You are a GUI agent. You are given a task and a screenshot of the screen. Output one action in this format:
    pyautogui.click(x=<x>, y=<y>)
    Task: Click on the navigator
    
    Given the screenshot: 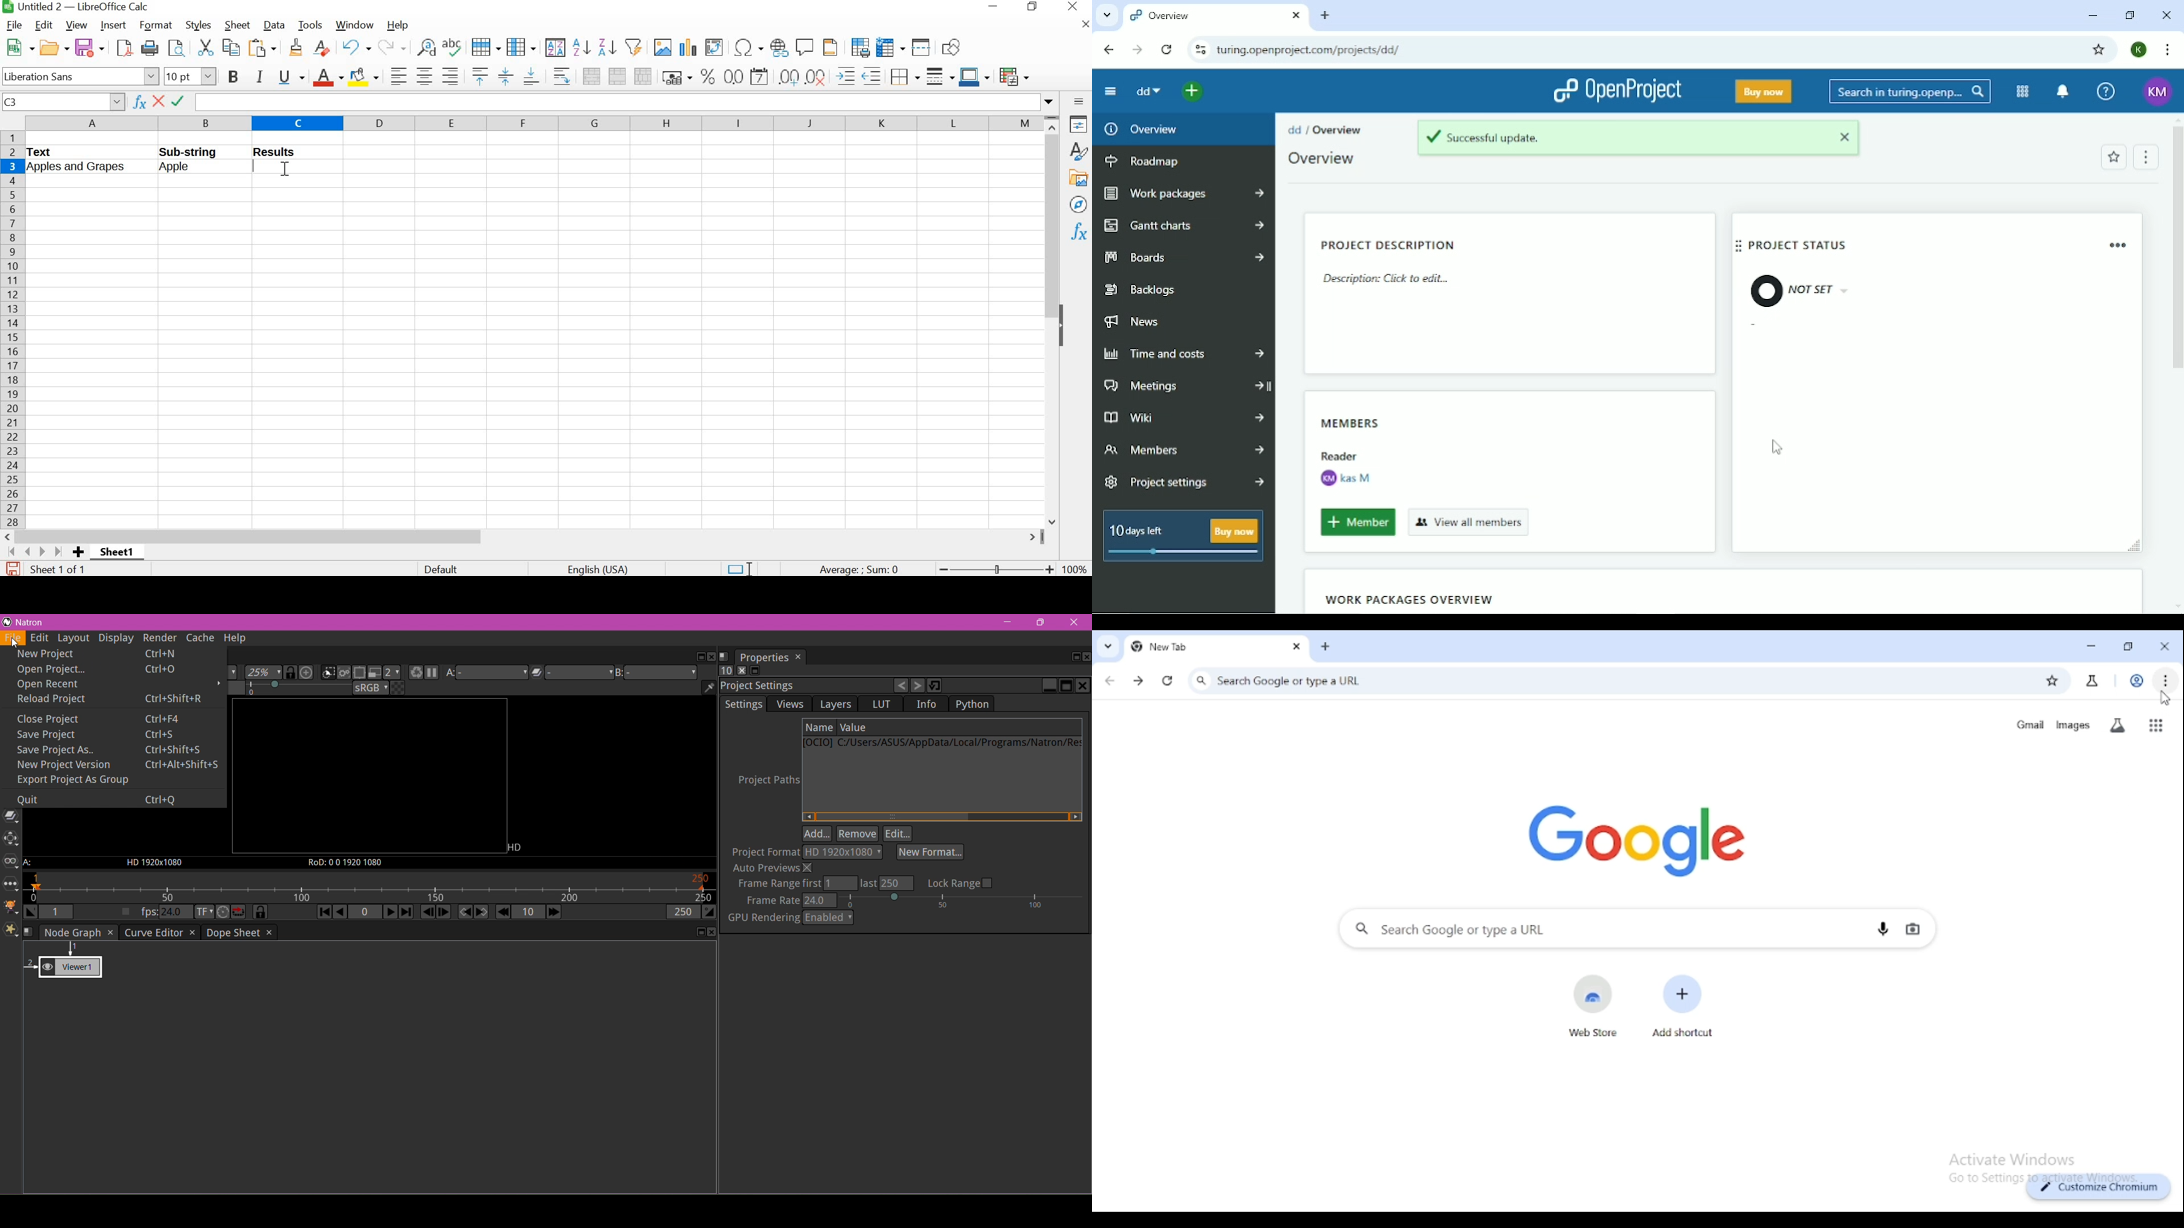 What is the action you would take?
    pyautogui.click(x=1079, y=206)
    